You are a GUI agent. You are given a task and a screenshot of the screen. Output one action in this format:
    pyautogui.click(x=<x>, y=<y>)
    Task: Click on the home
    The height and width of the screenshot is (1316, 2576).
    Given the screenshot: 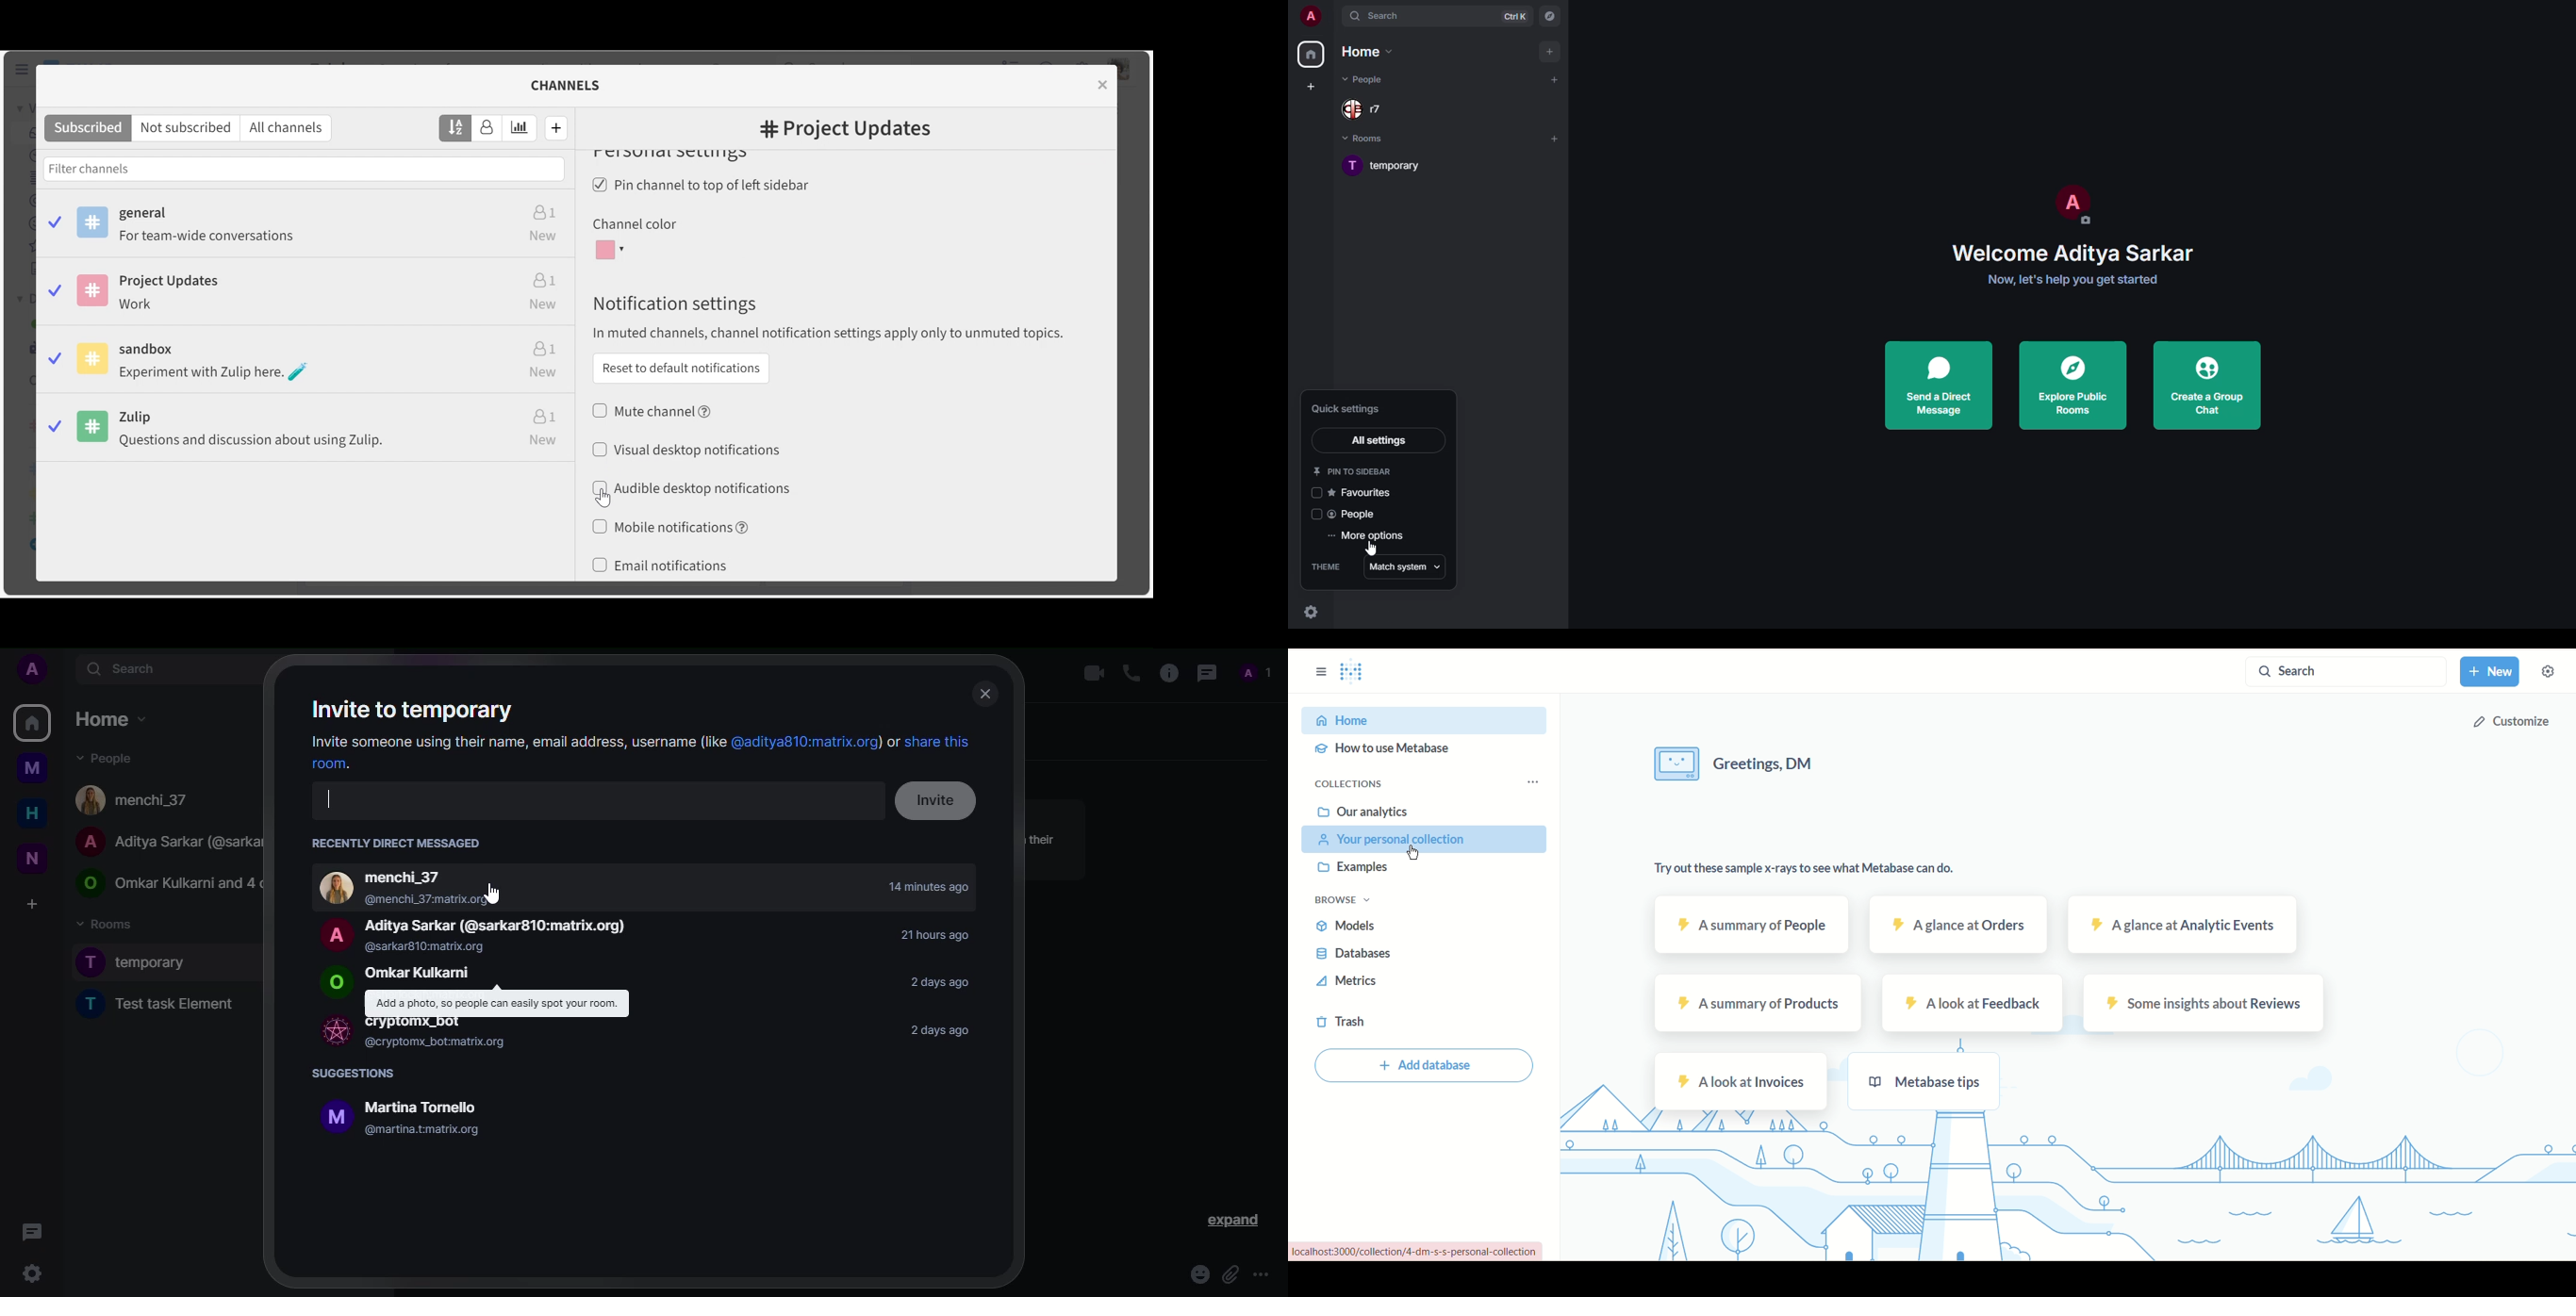 What is the action you would take?
    pyautogui.click(x=1313, y=55)
    